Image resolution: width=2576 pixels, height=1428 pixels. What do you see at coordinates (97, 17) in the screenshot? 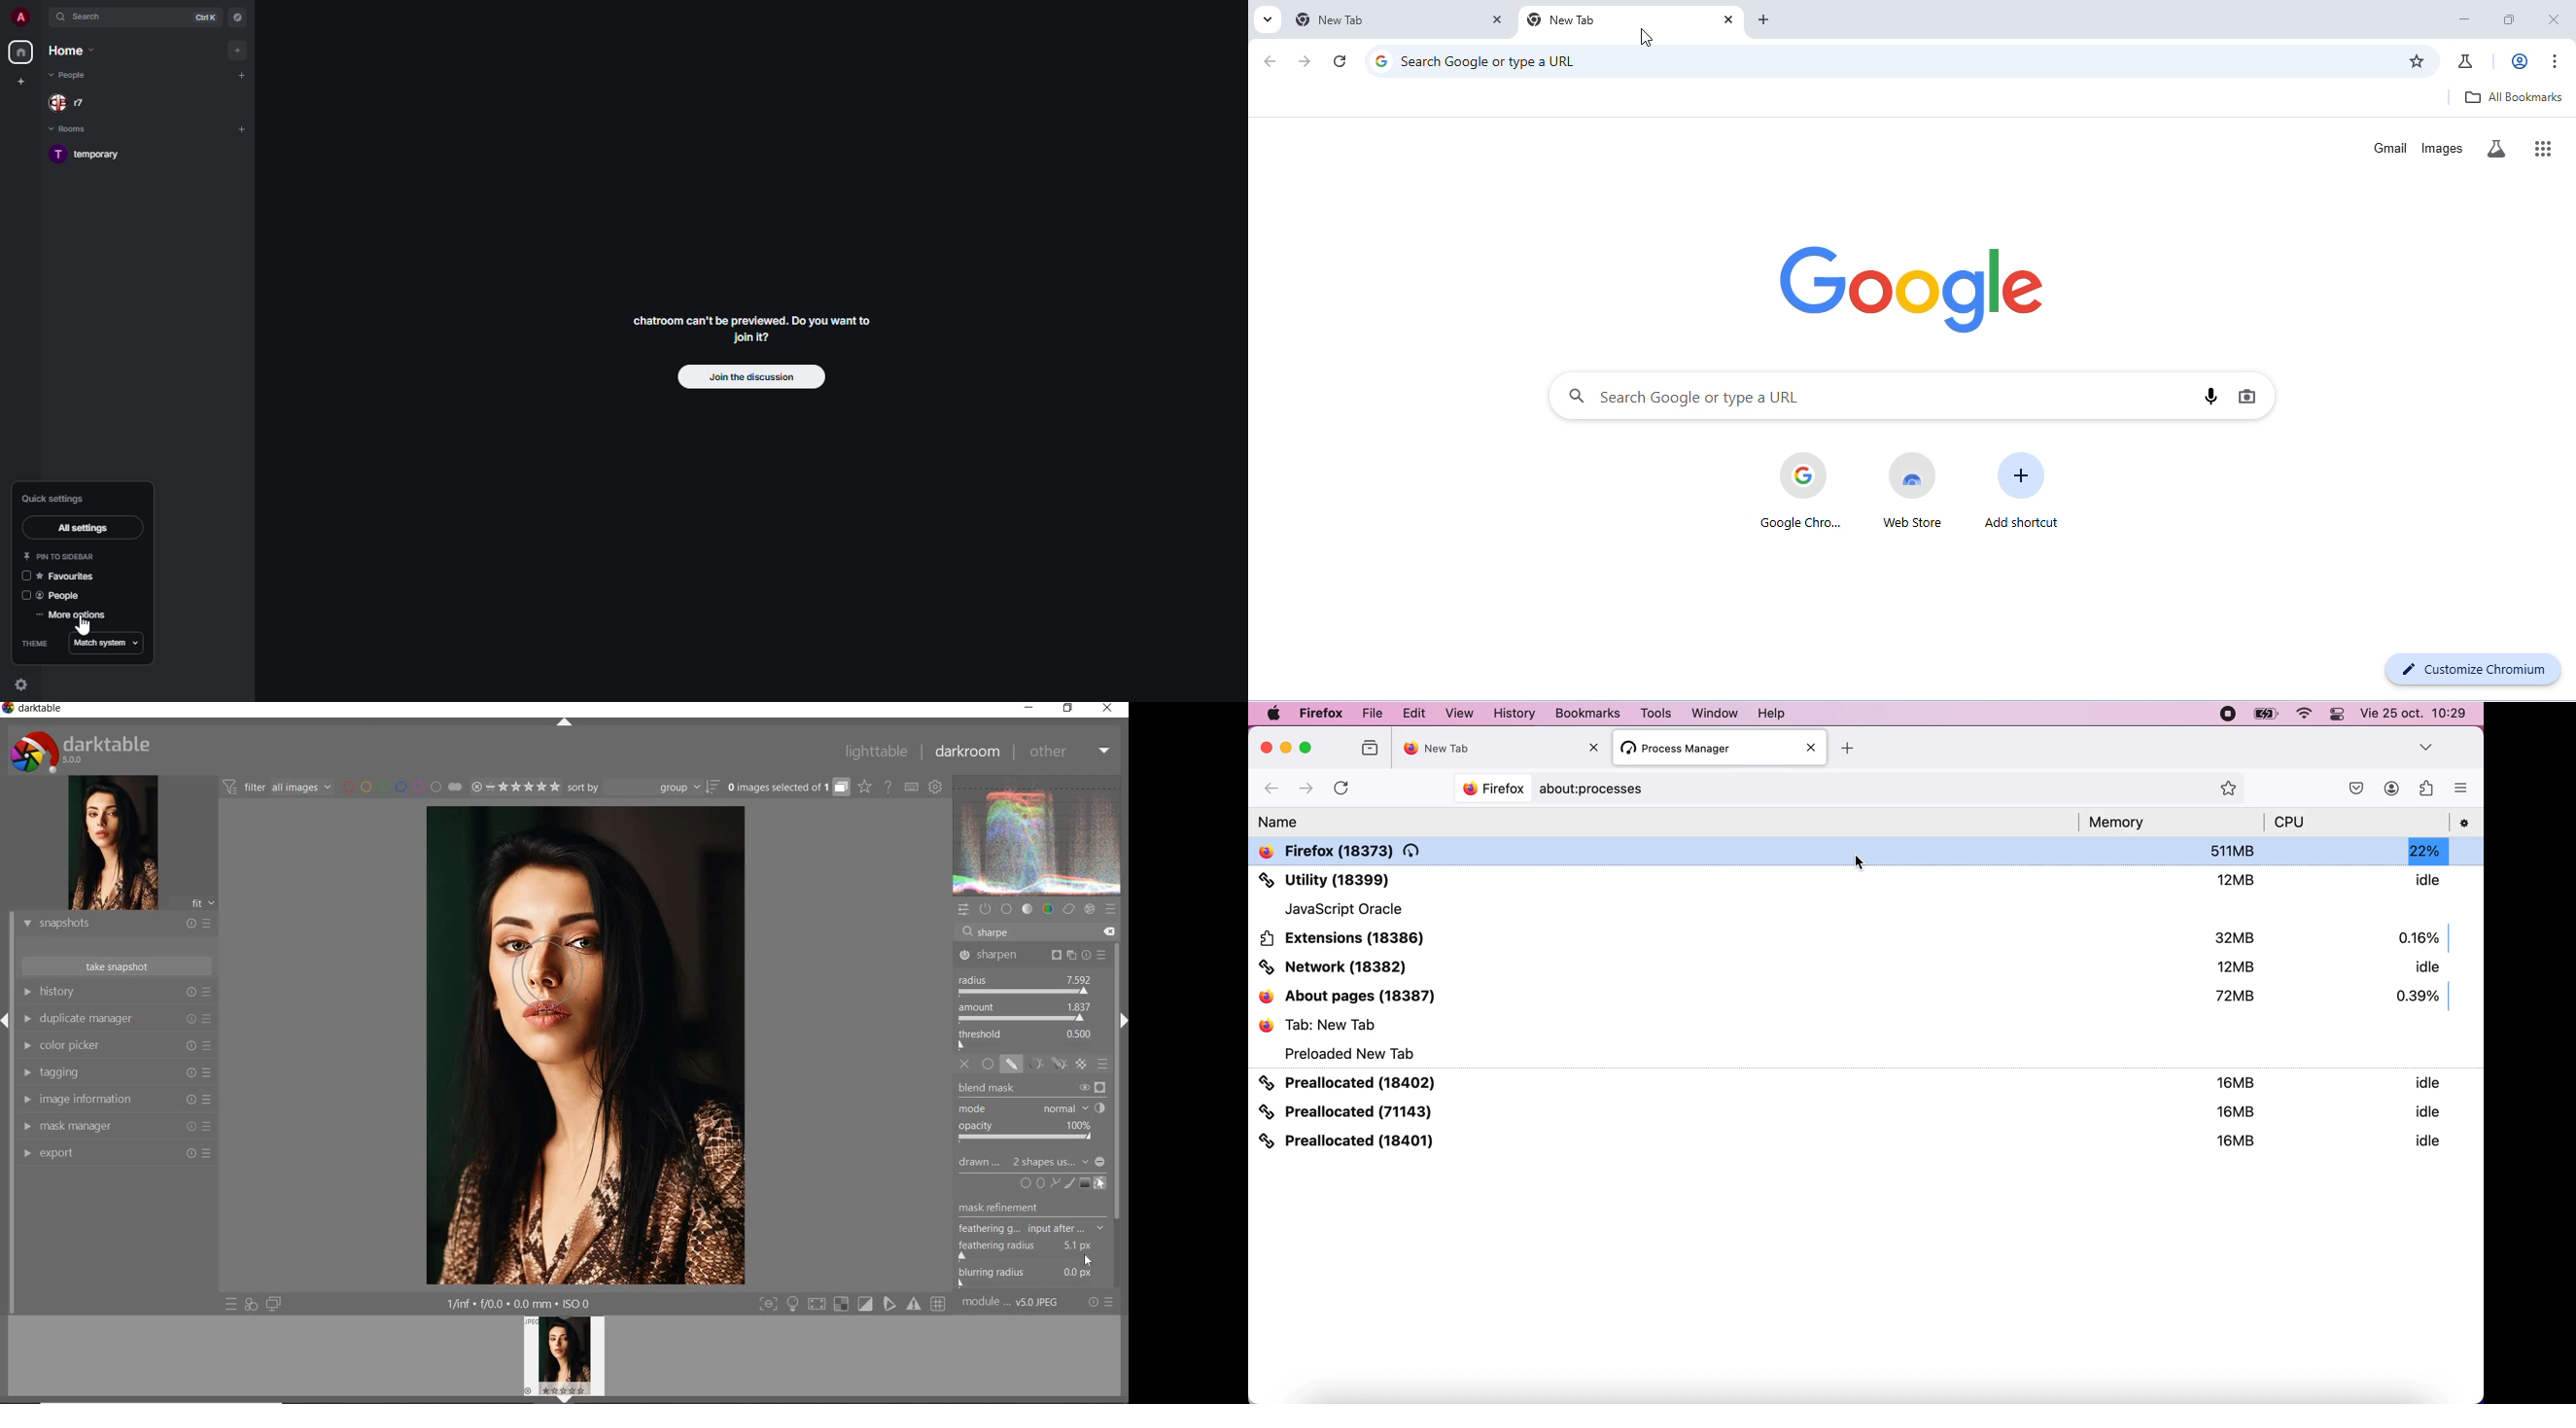
I see `search` at bounding box center [97, 17].